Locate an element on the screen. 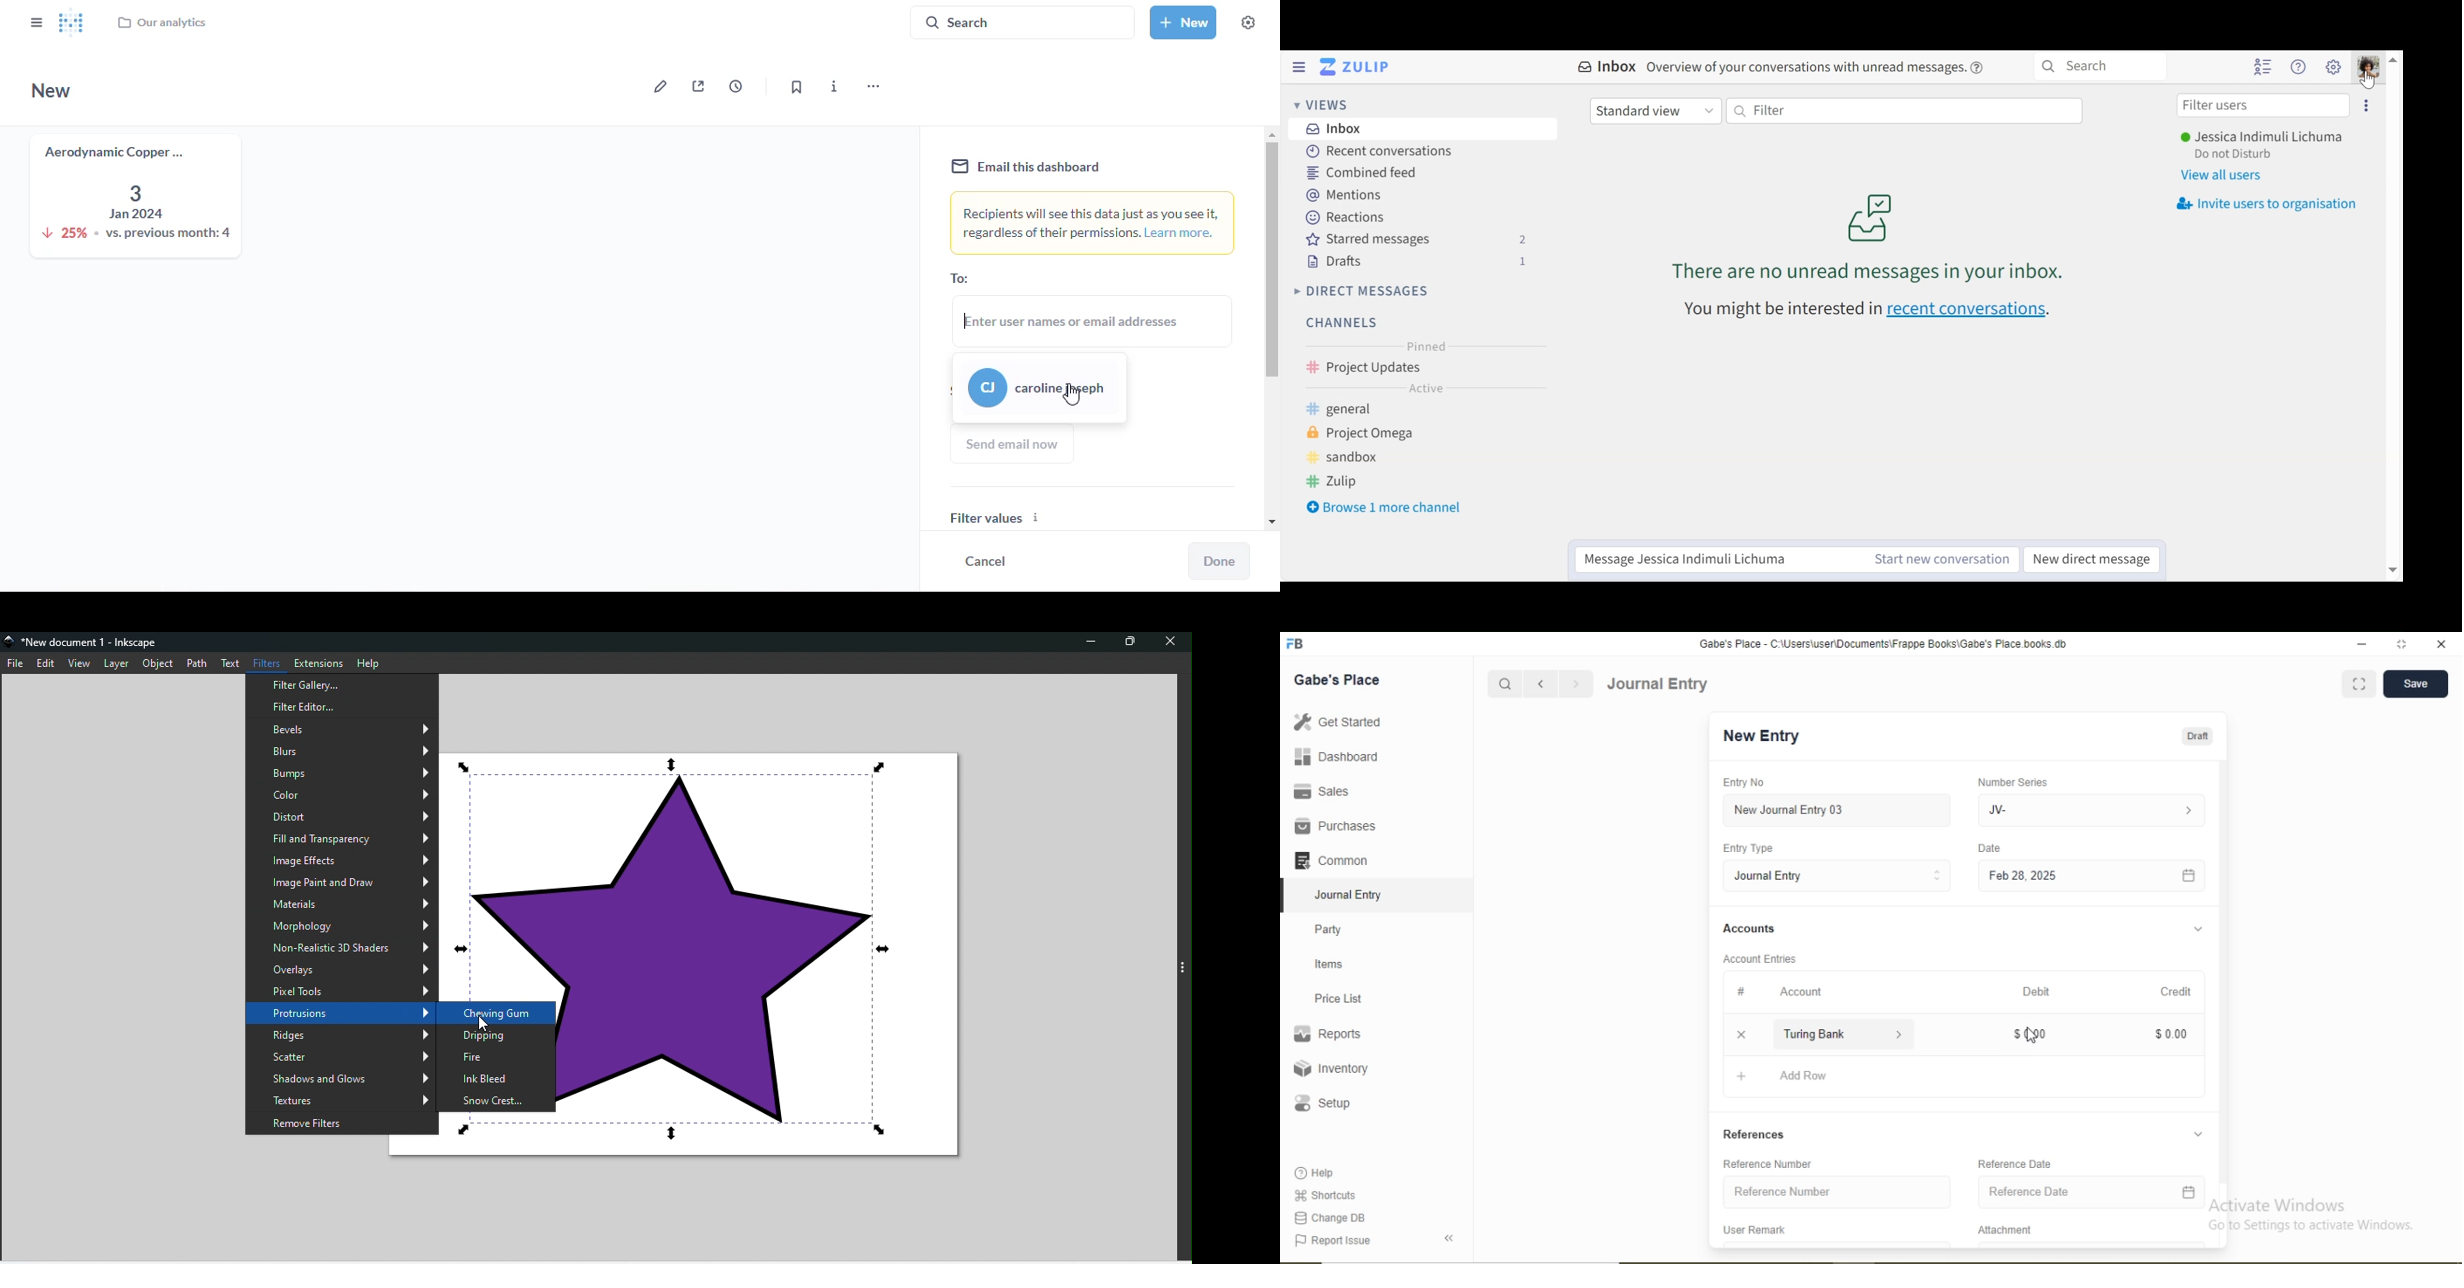 The height and width of the screenshot is (1288, 2464). Draft is located at coordinates (2198, 737).